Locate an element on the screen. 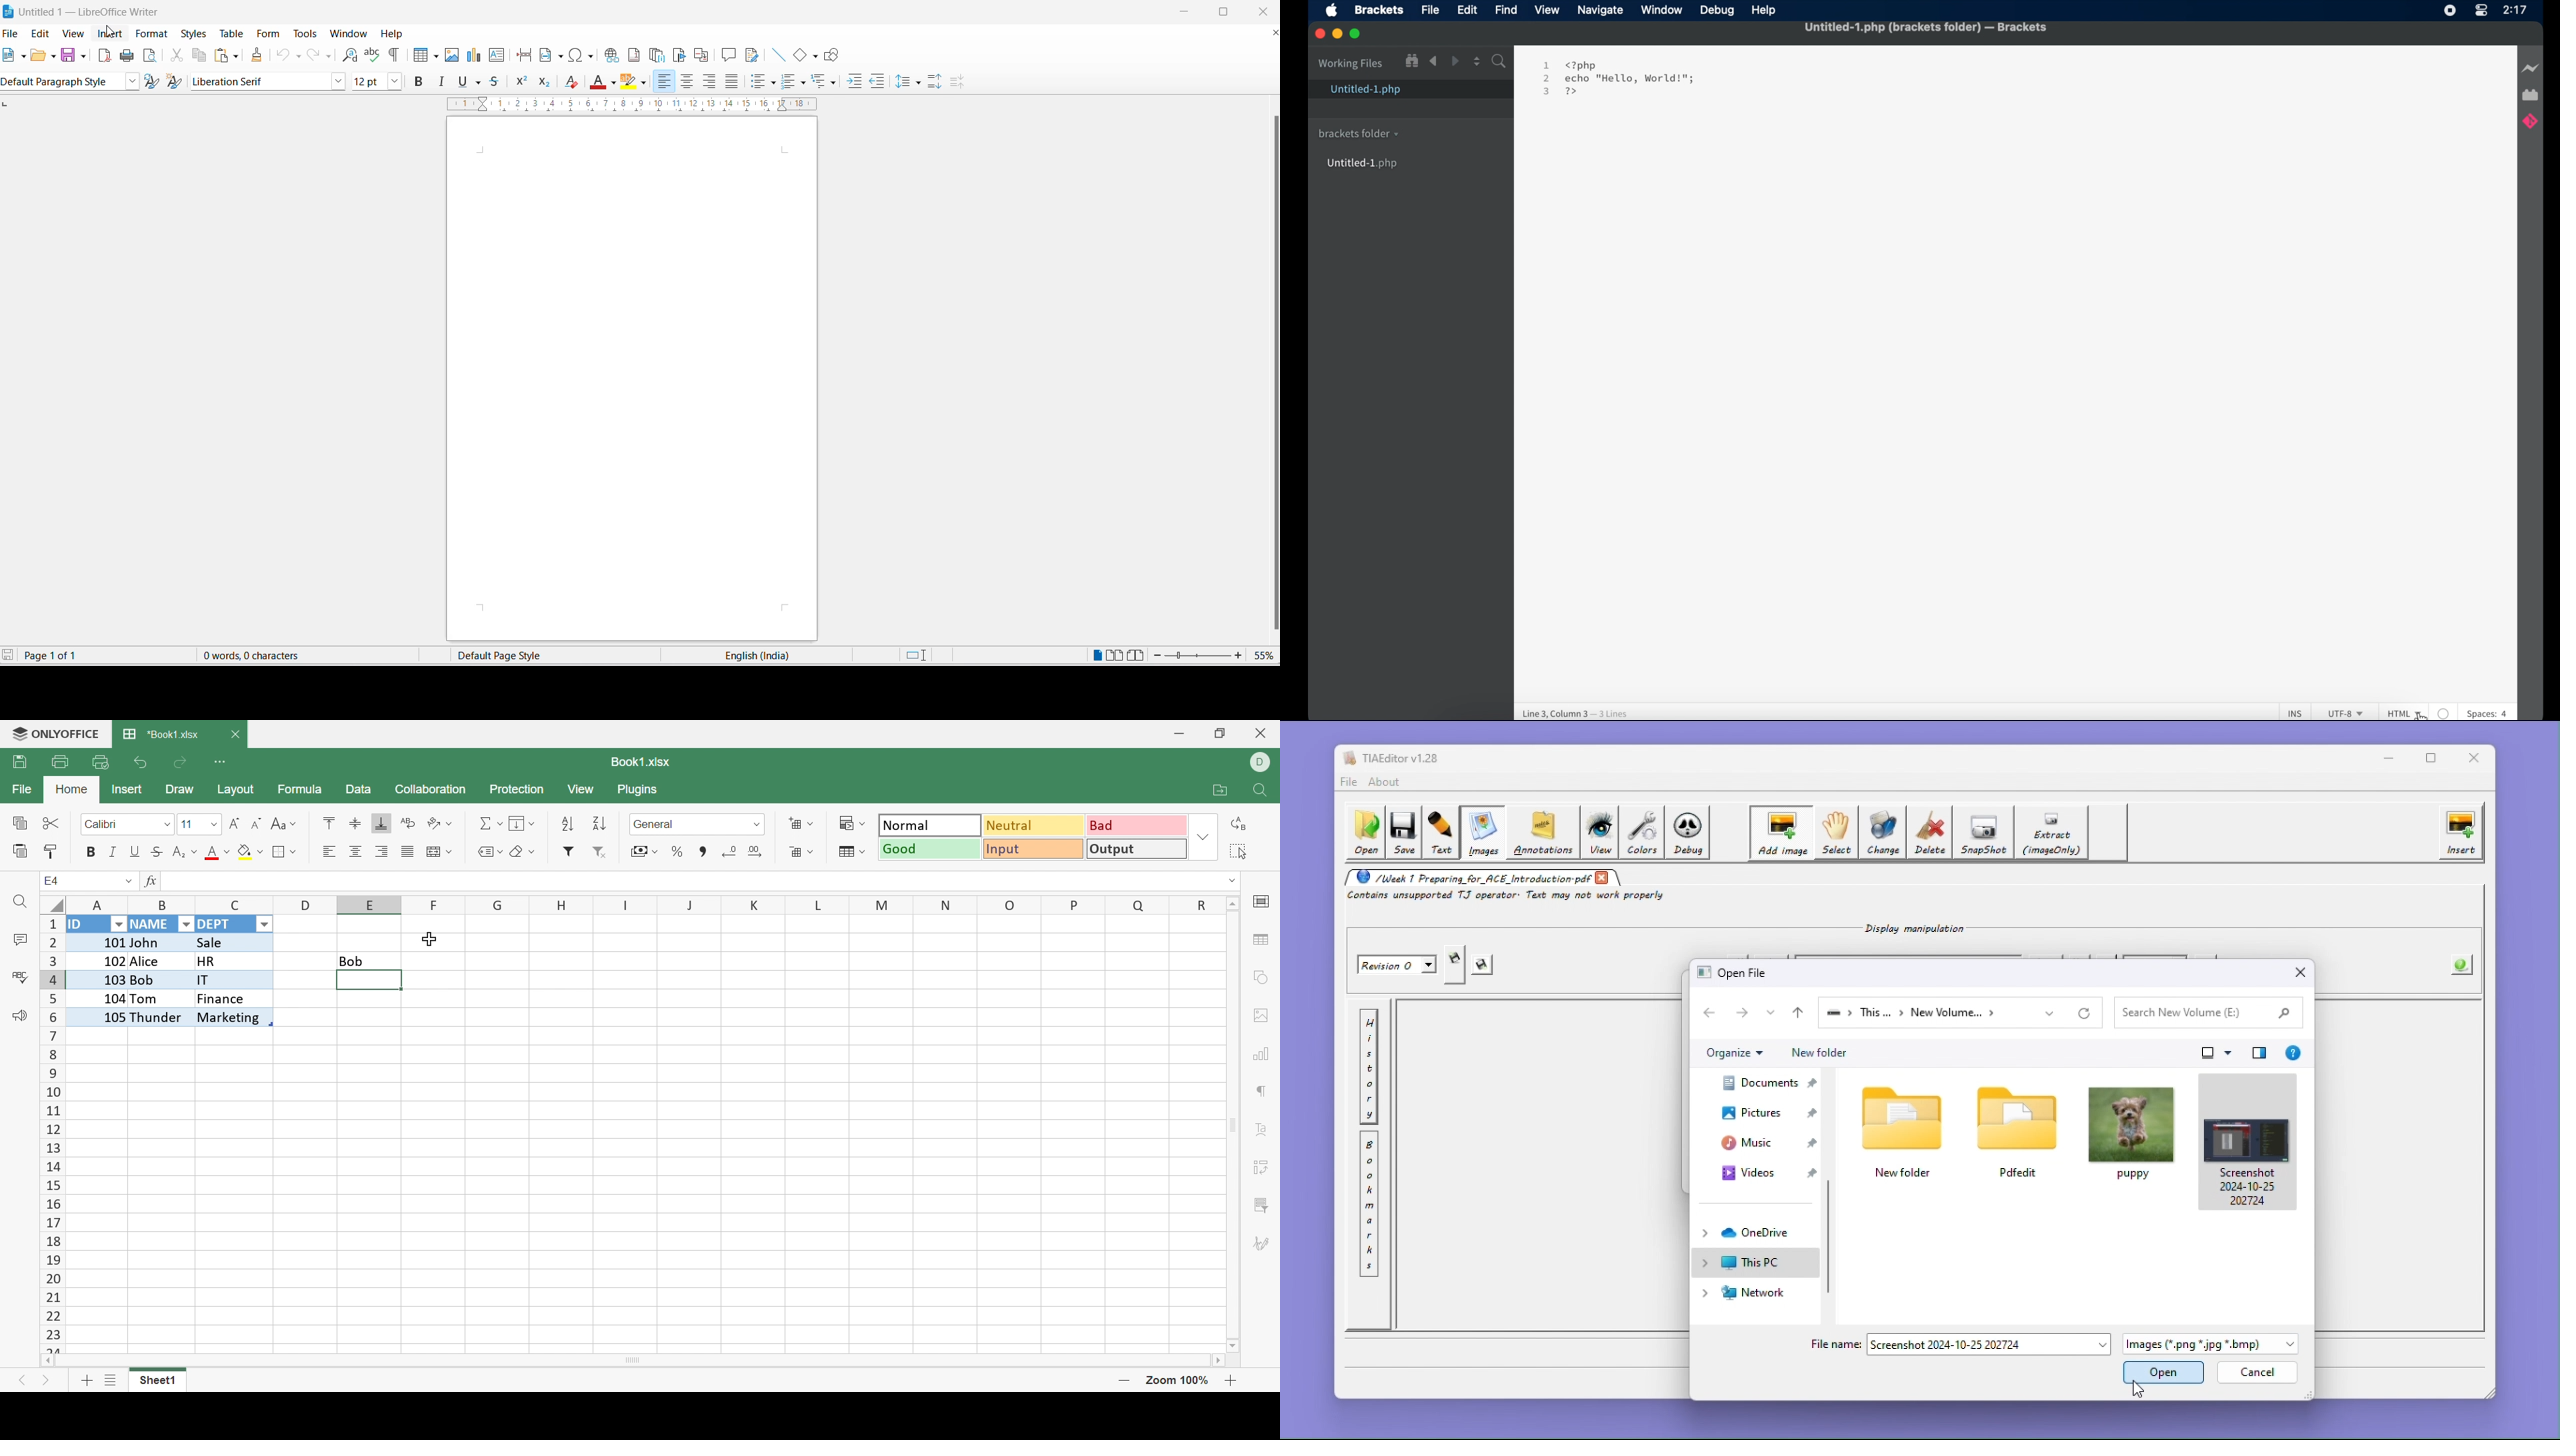 The image size is (2576, 1456). line spacing is located at coordinates (904, 82).